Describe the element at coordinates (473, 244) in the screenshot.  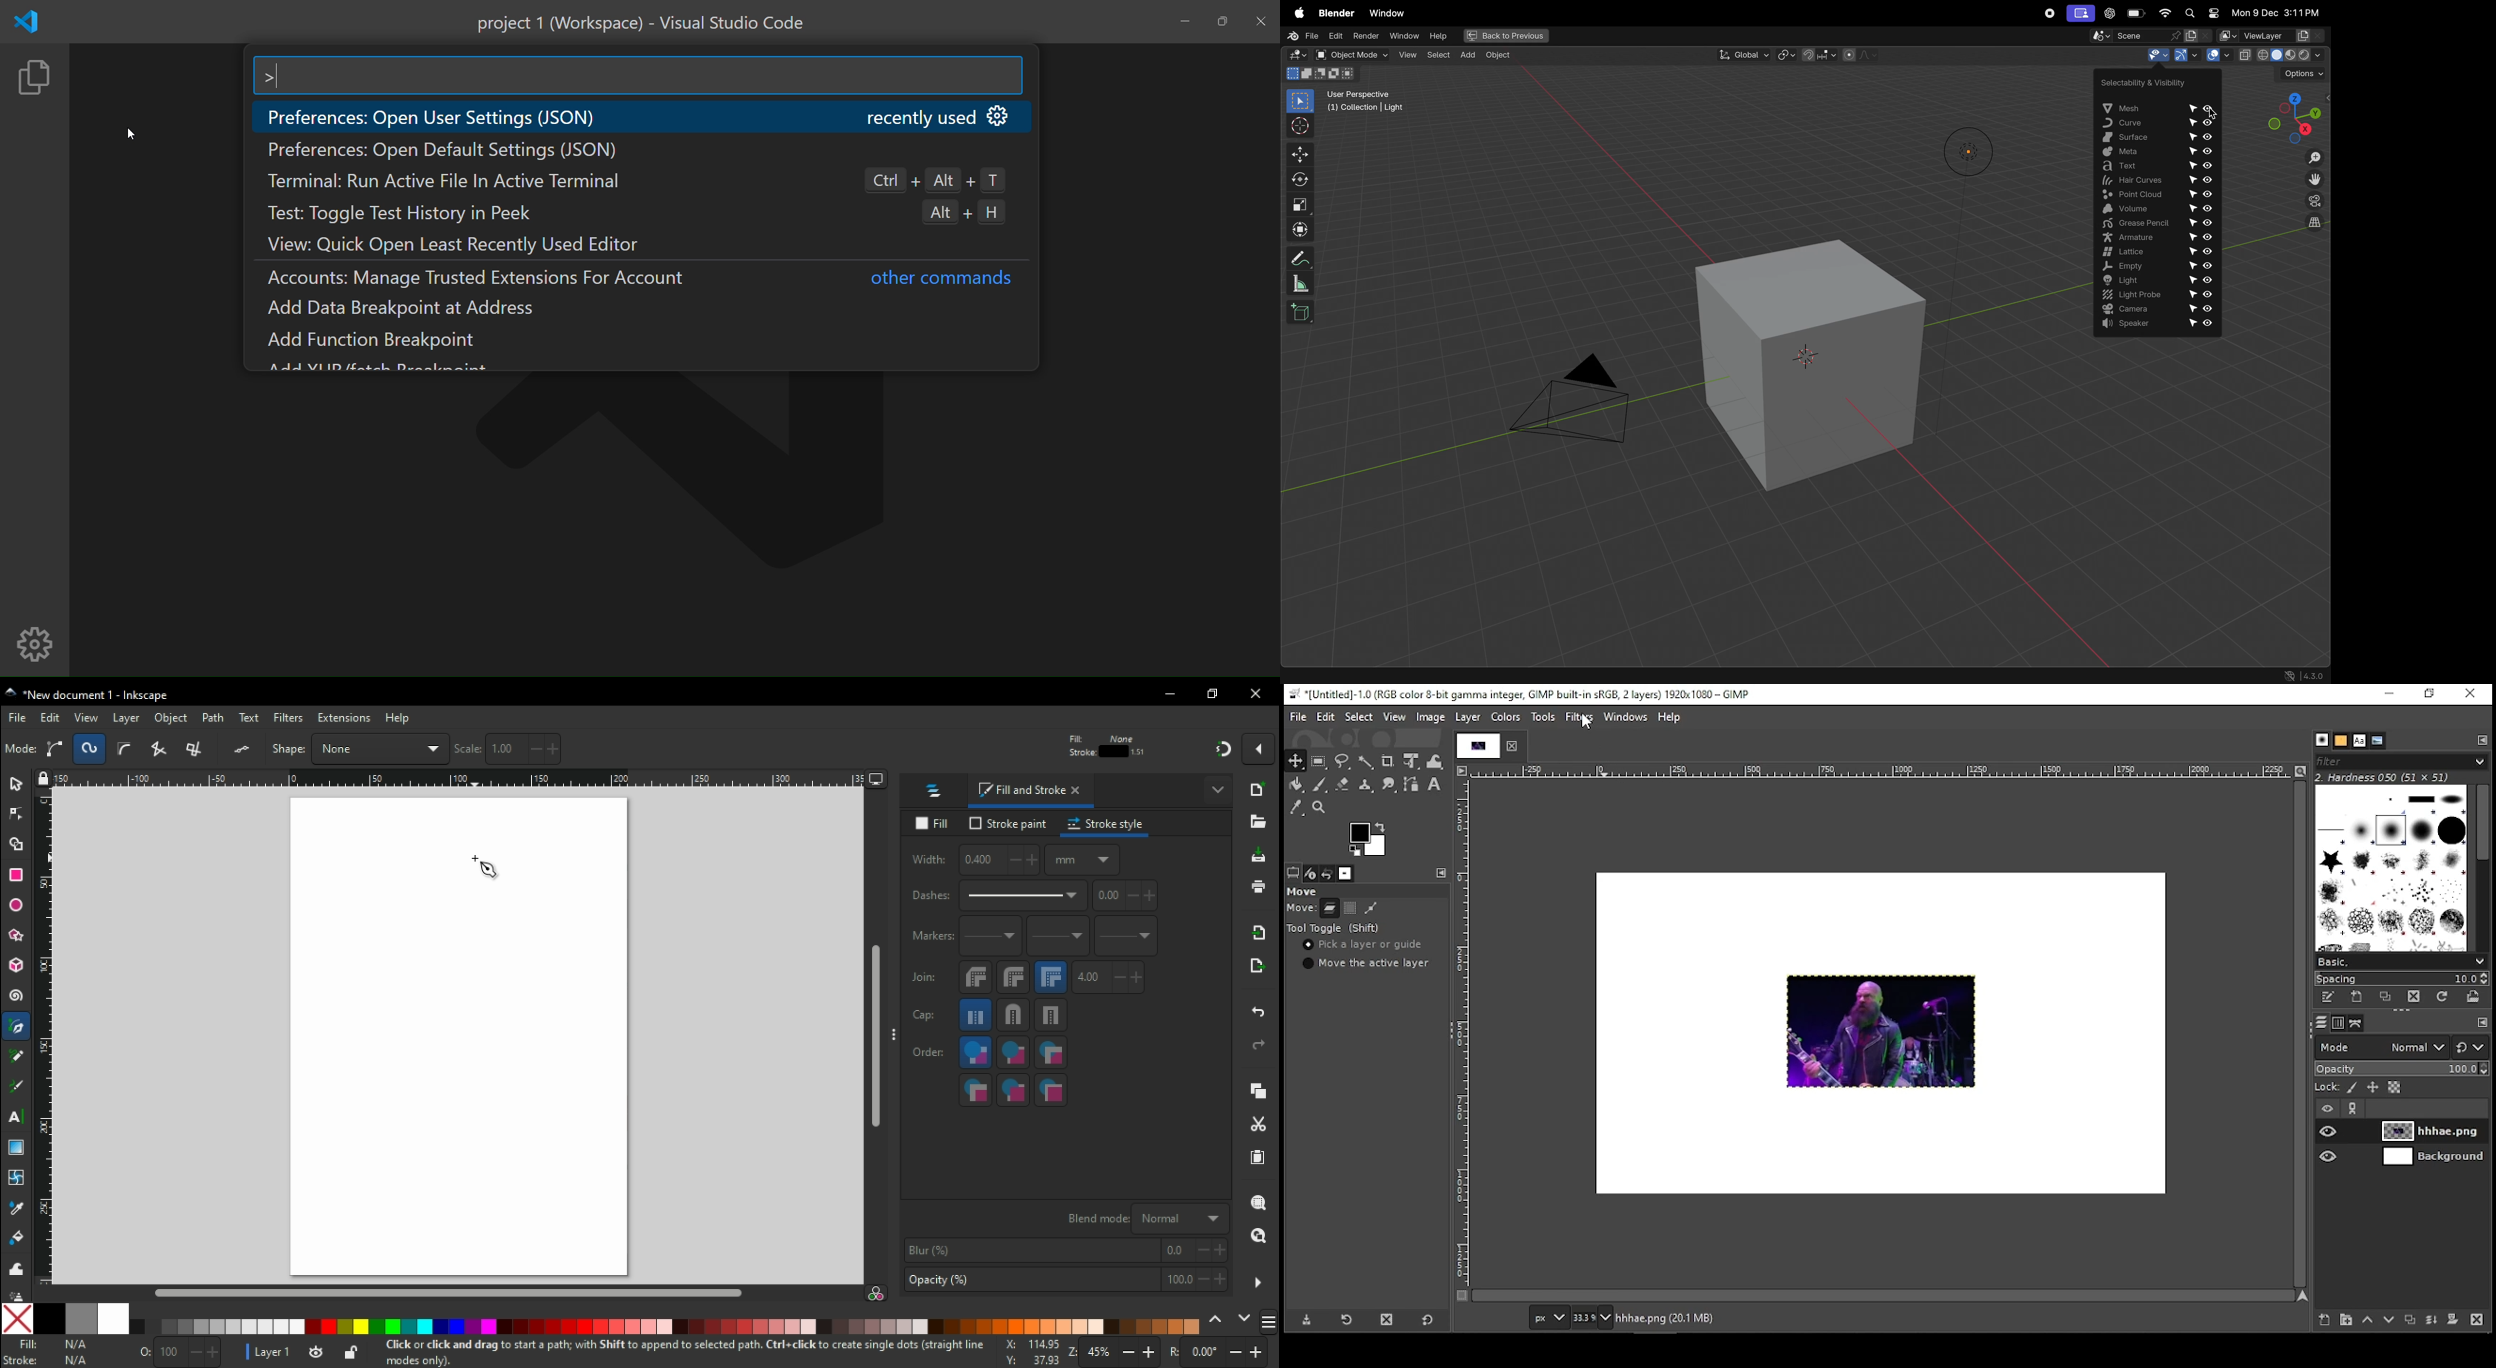
I see `view quick open` at that location.